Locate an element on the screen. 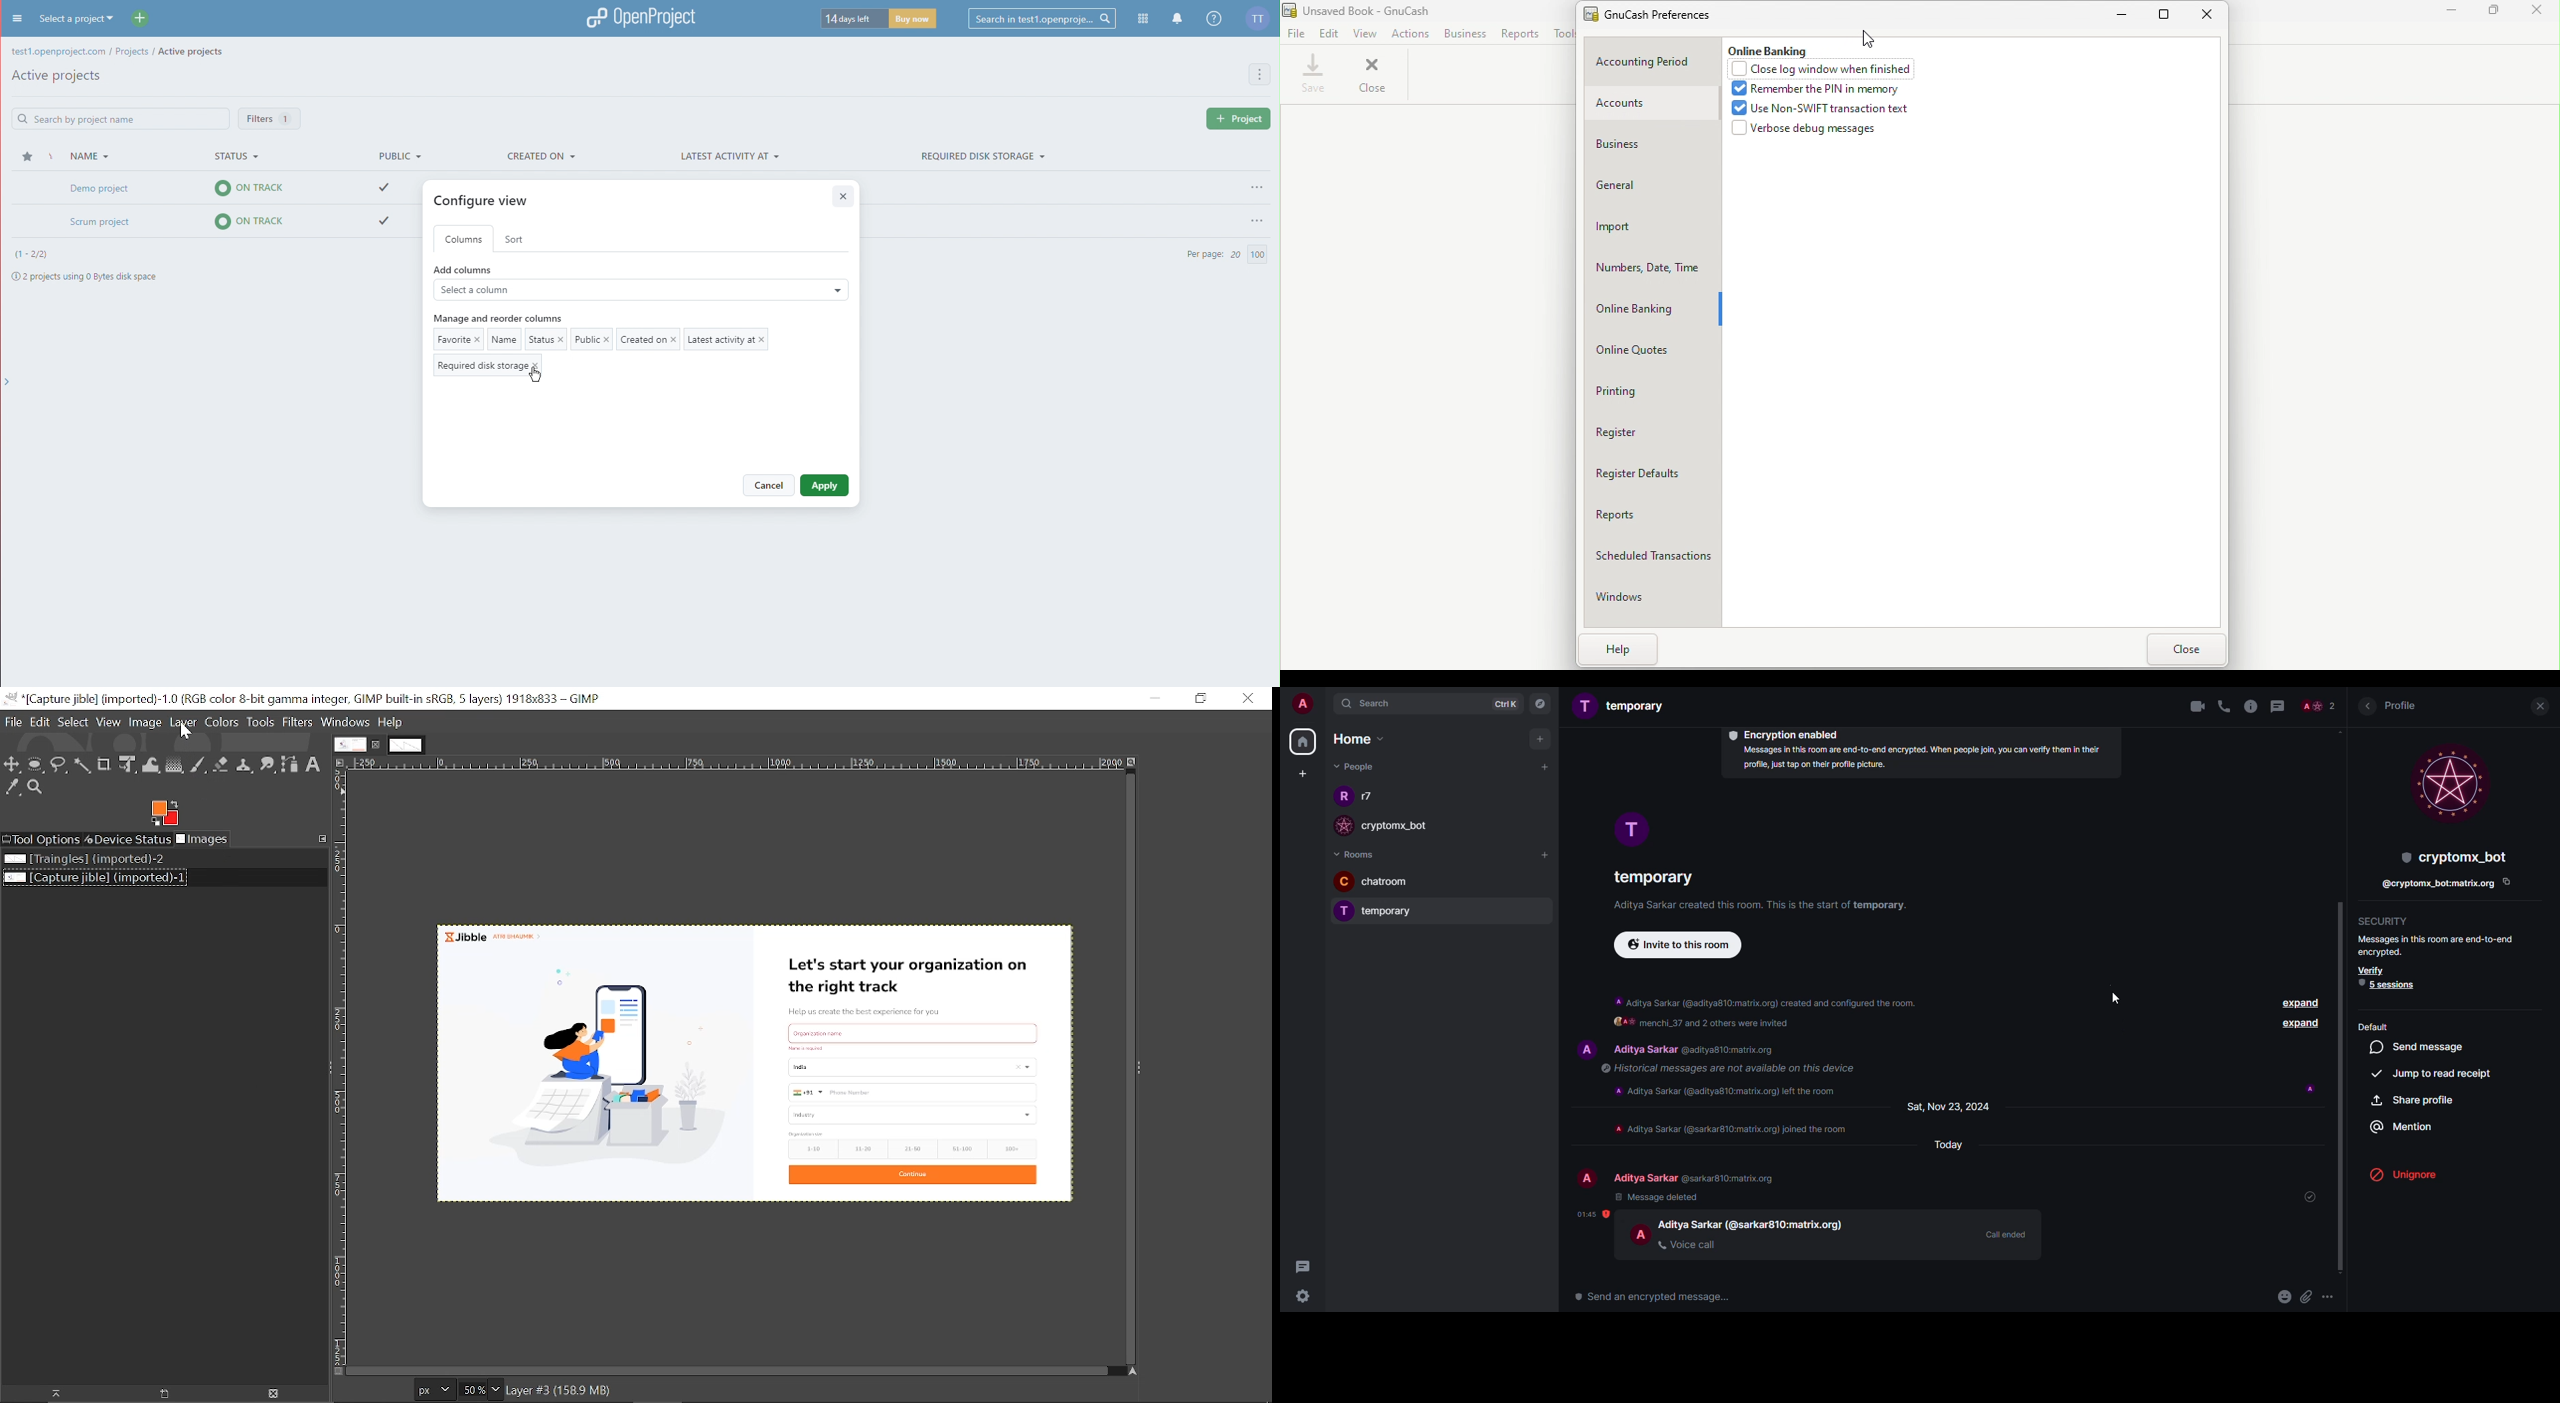 Image resolution: width=2576 pixels, height=1428 pixels. home is located at coordinates (1304, 742).